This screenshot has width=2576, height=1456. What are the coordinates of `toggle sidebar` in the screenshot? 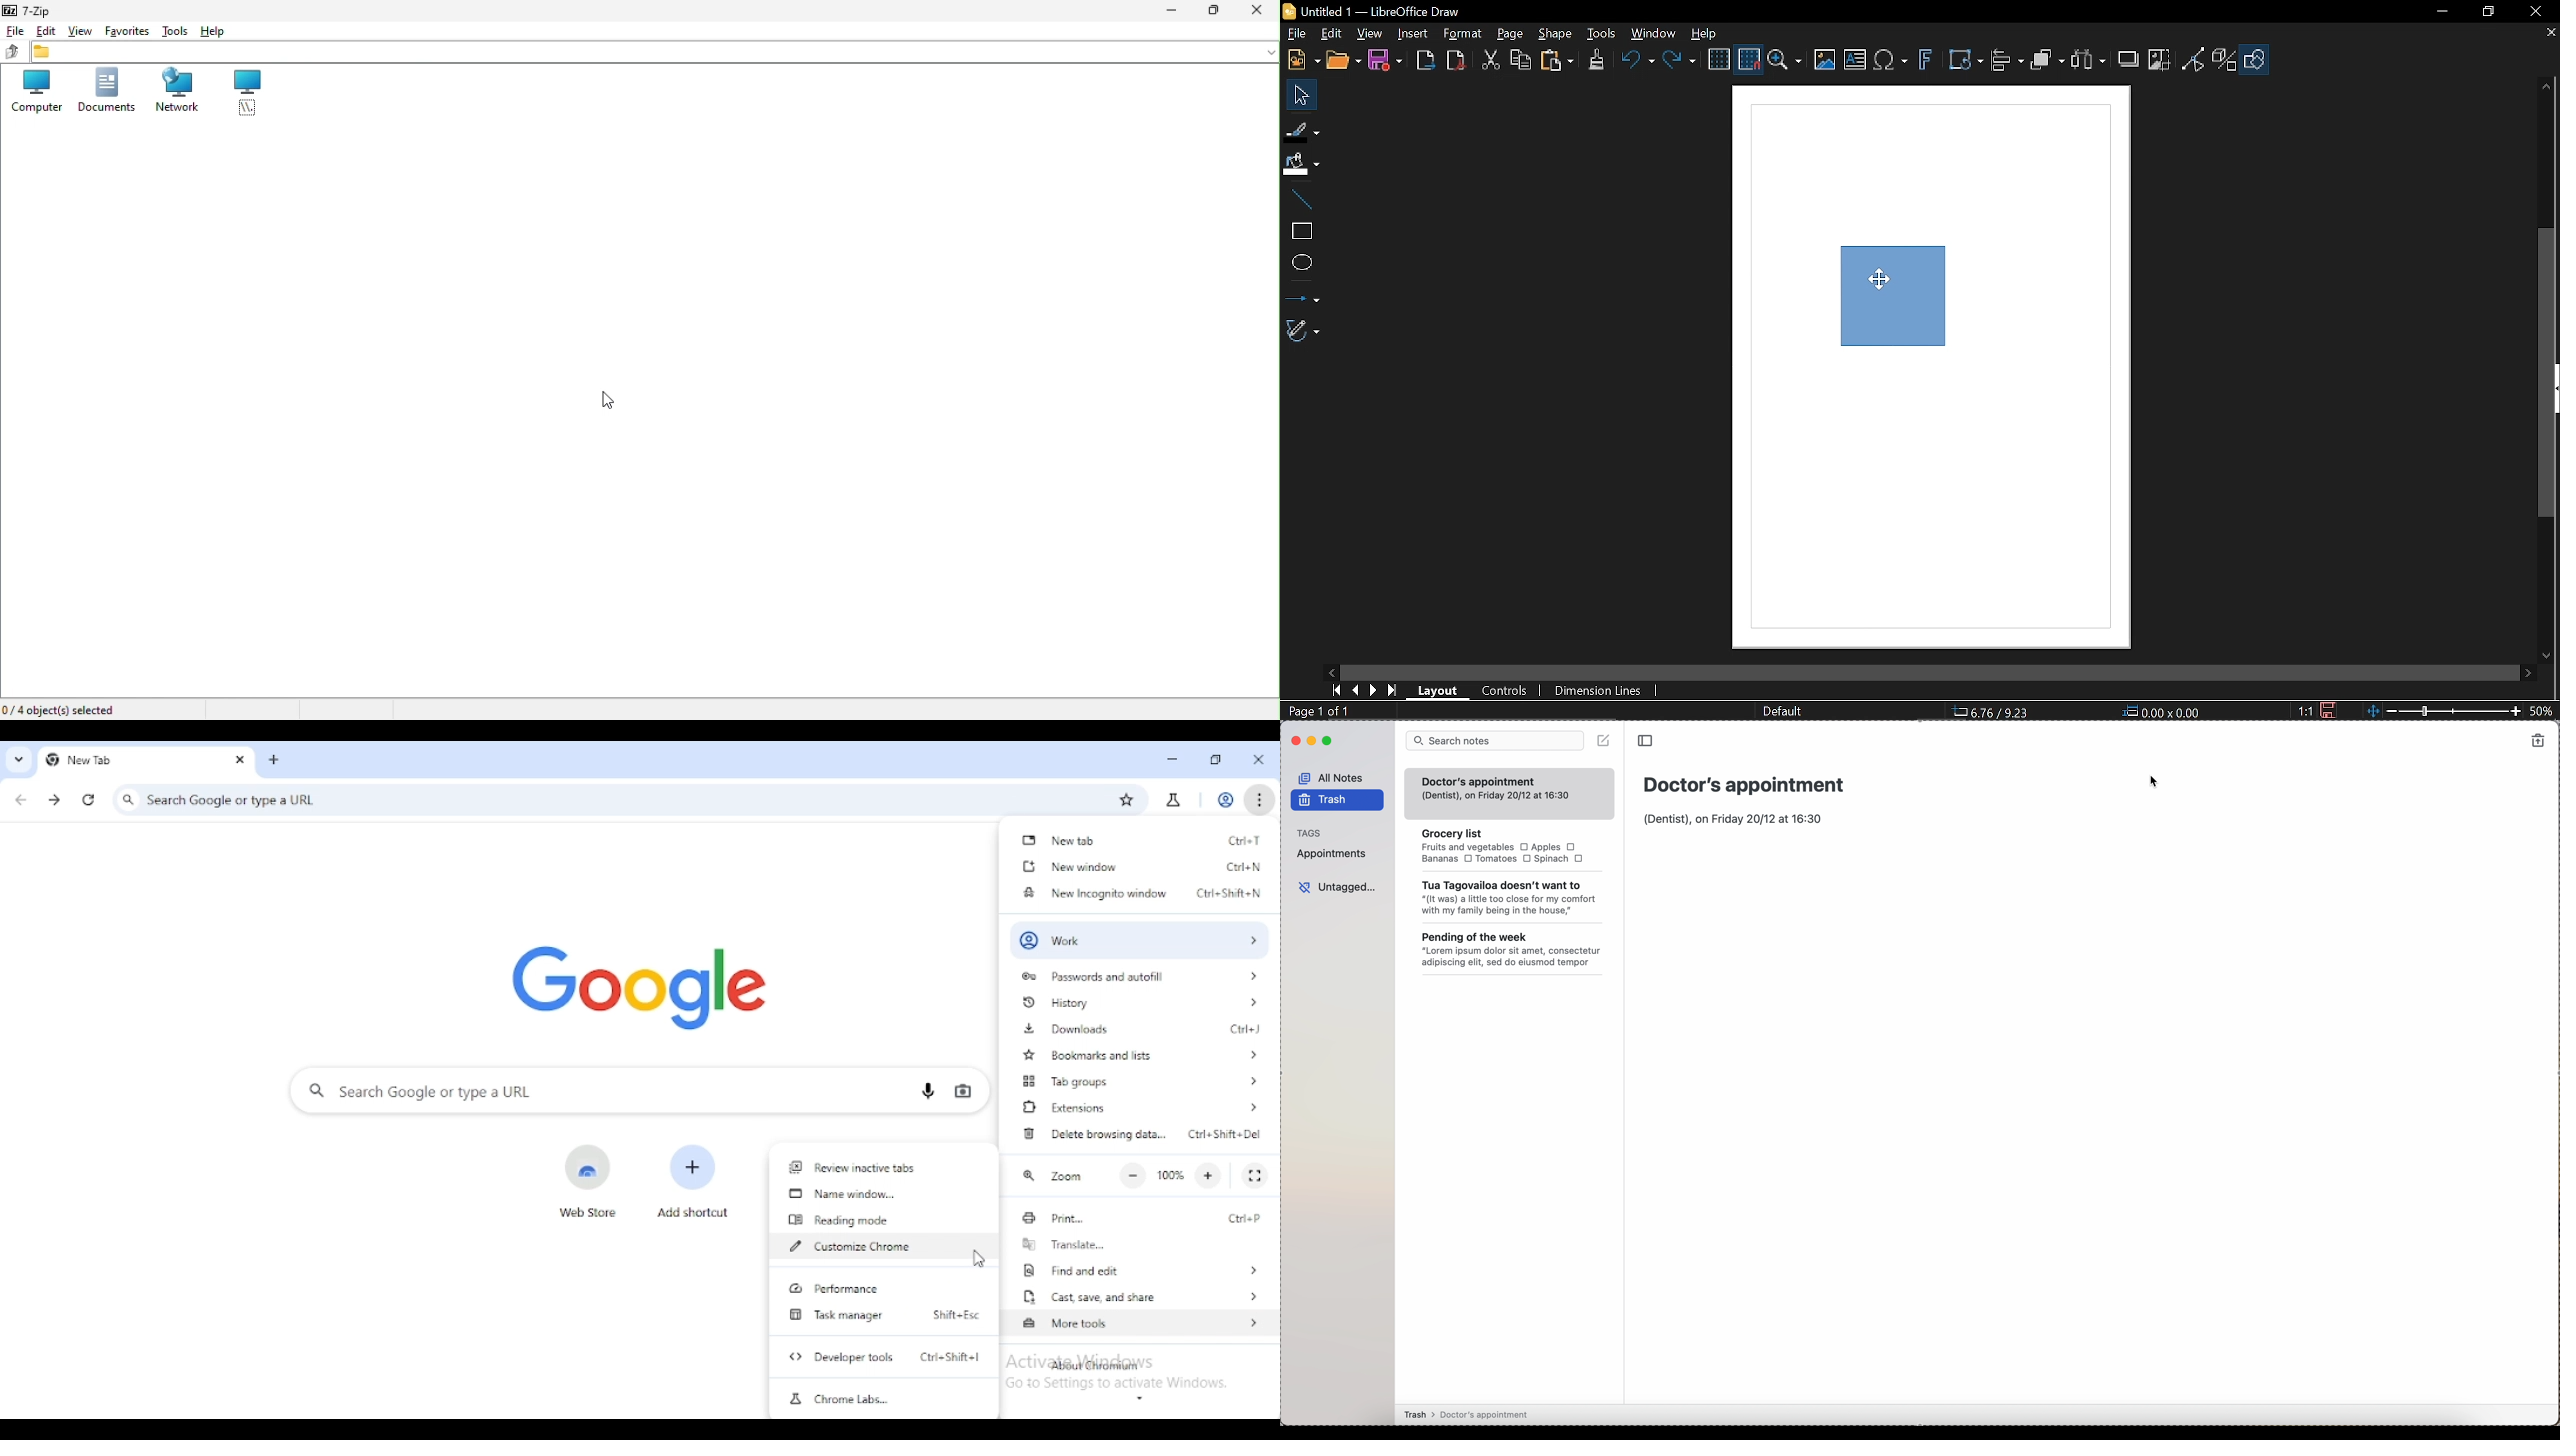 It's located at (1646, 740).